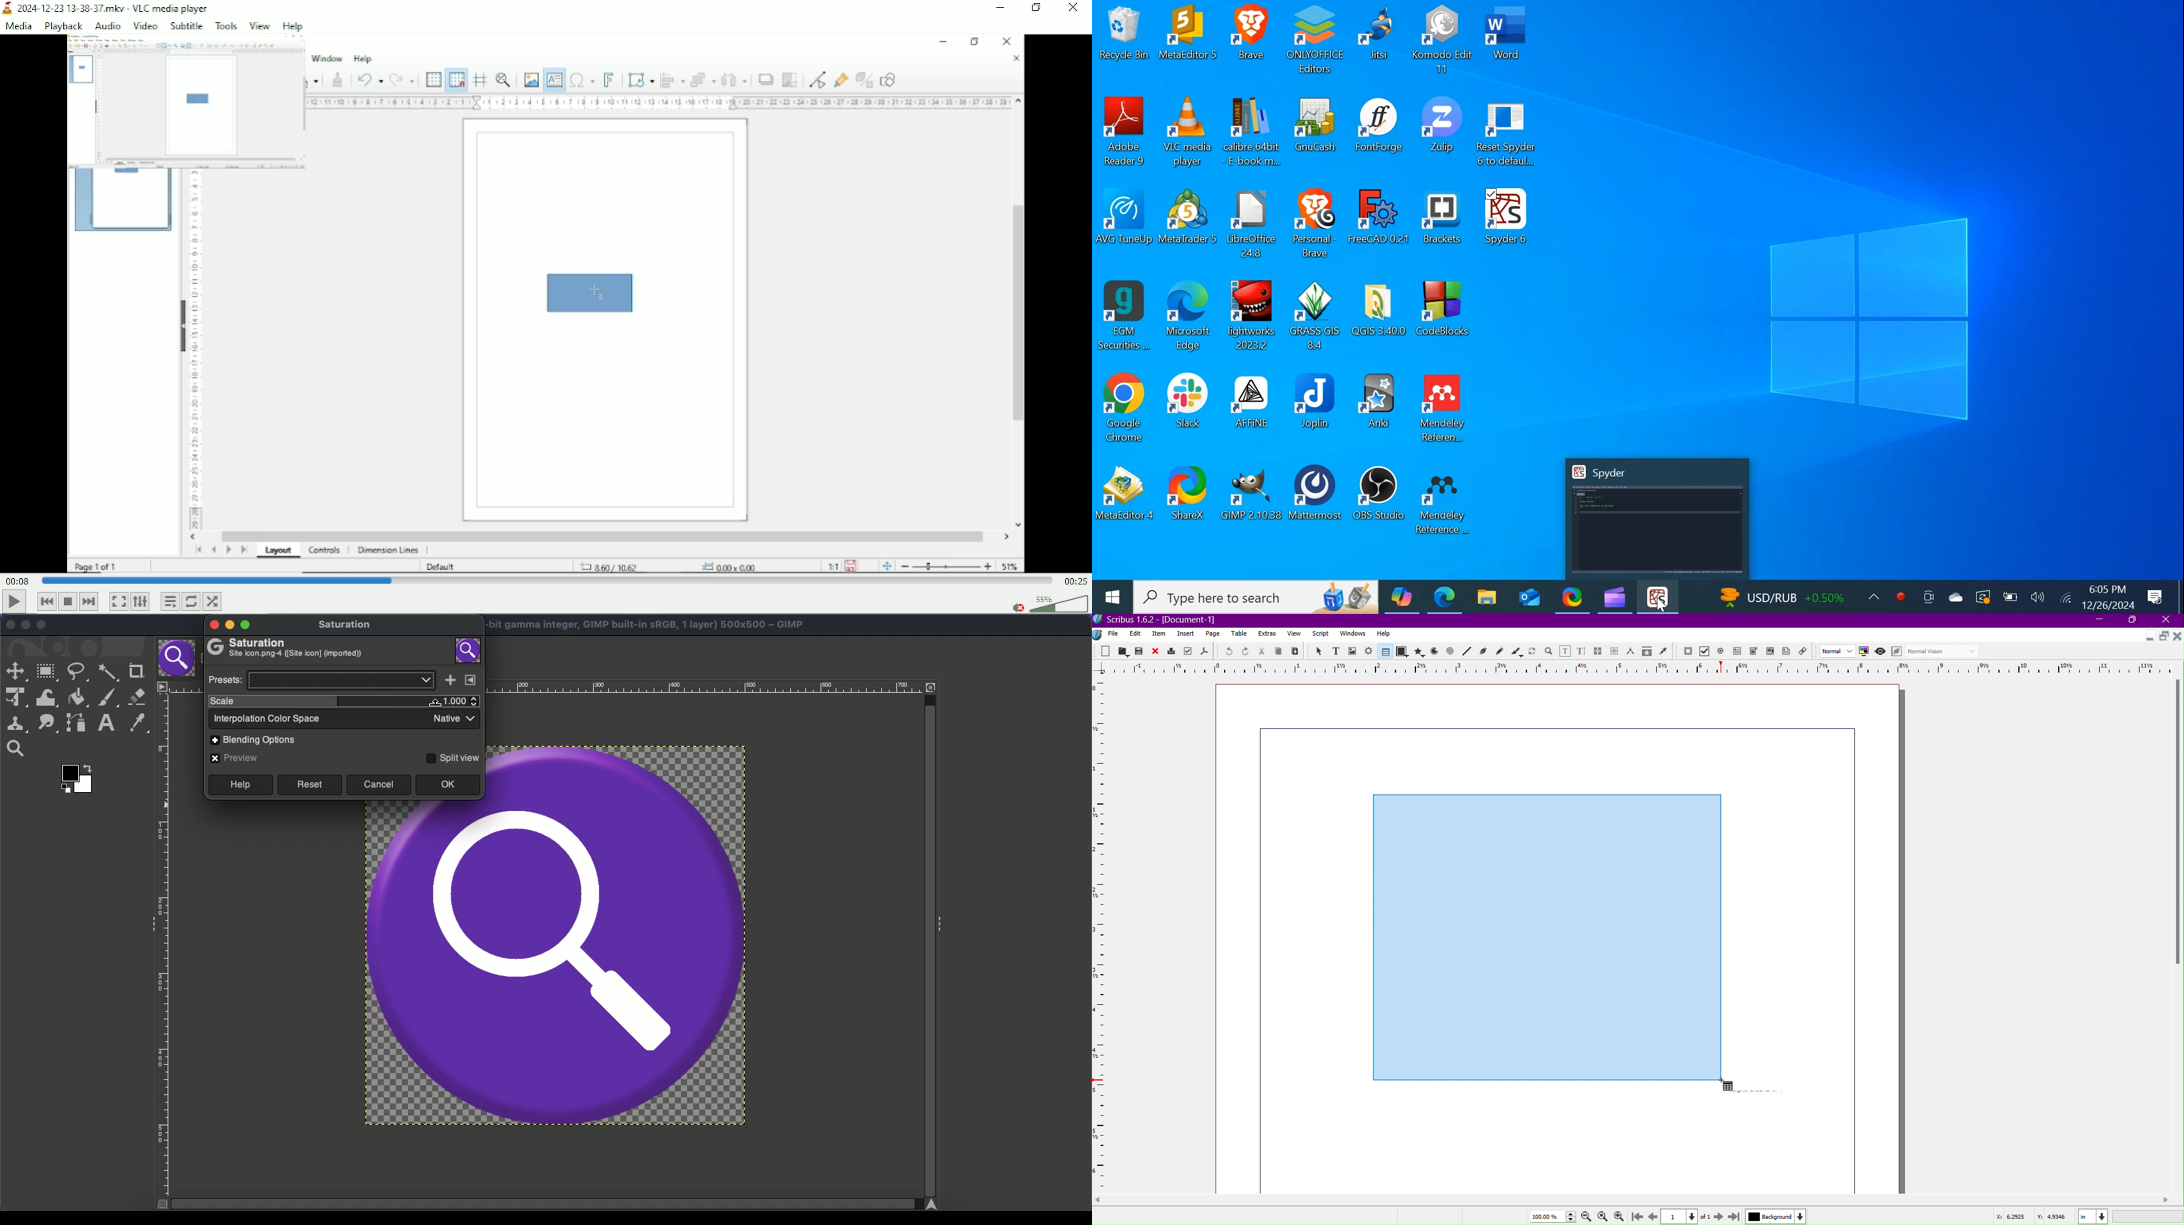 This screenshot has width=2184, height=1232. What do you see at coordinates (1541, 933) in the screenshot?
I see `Table Selection` at bounding box center [1541, 933].